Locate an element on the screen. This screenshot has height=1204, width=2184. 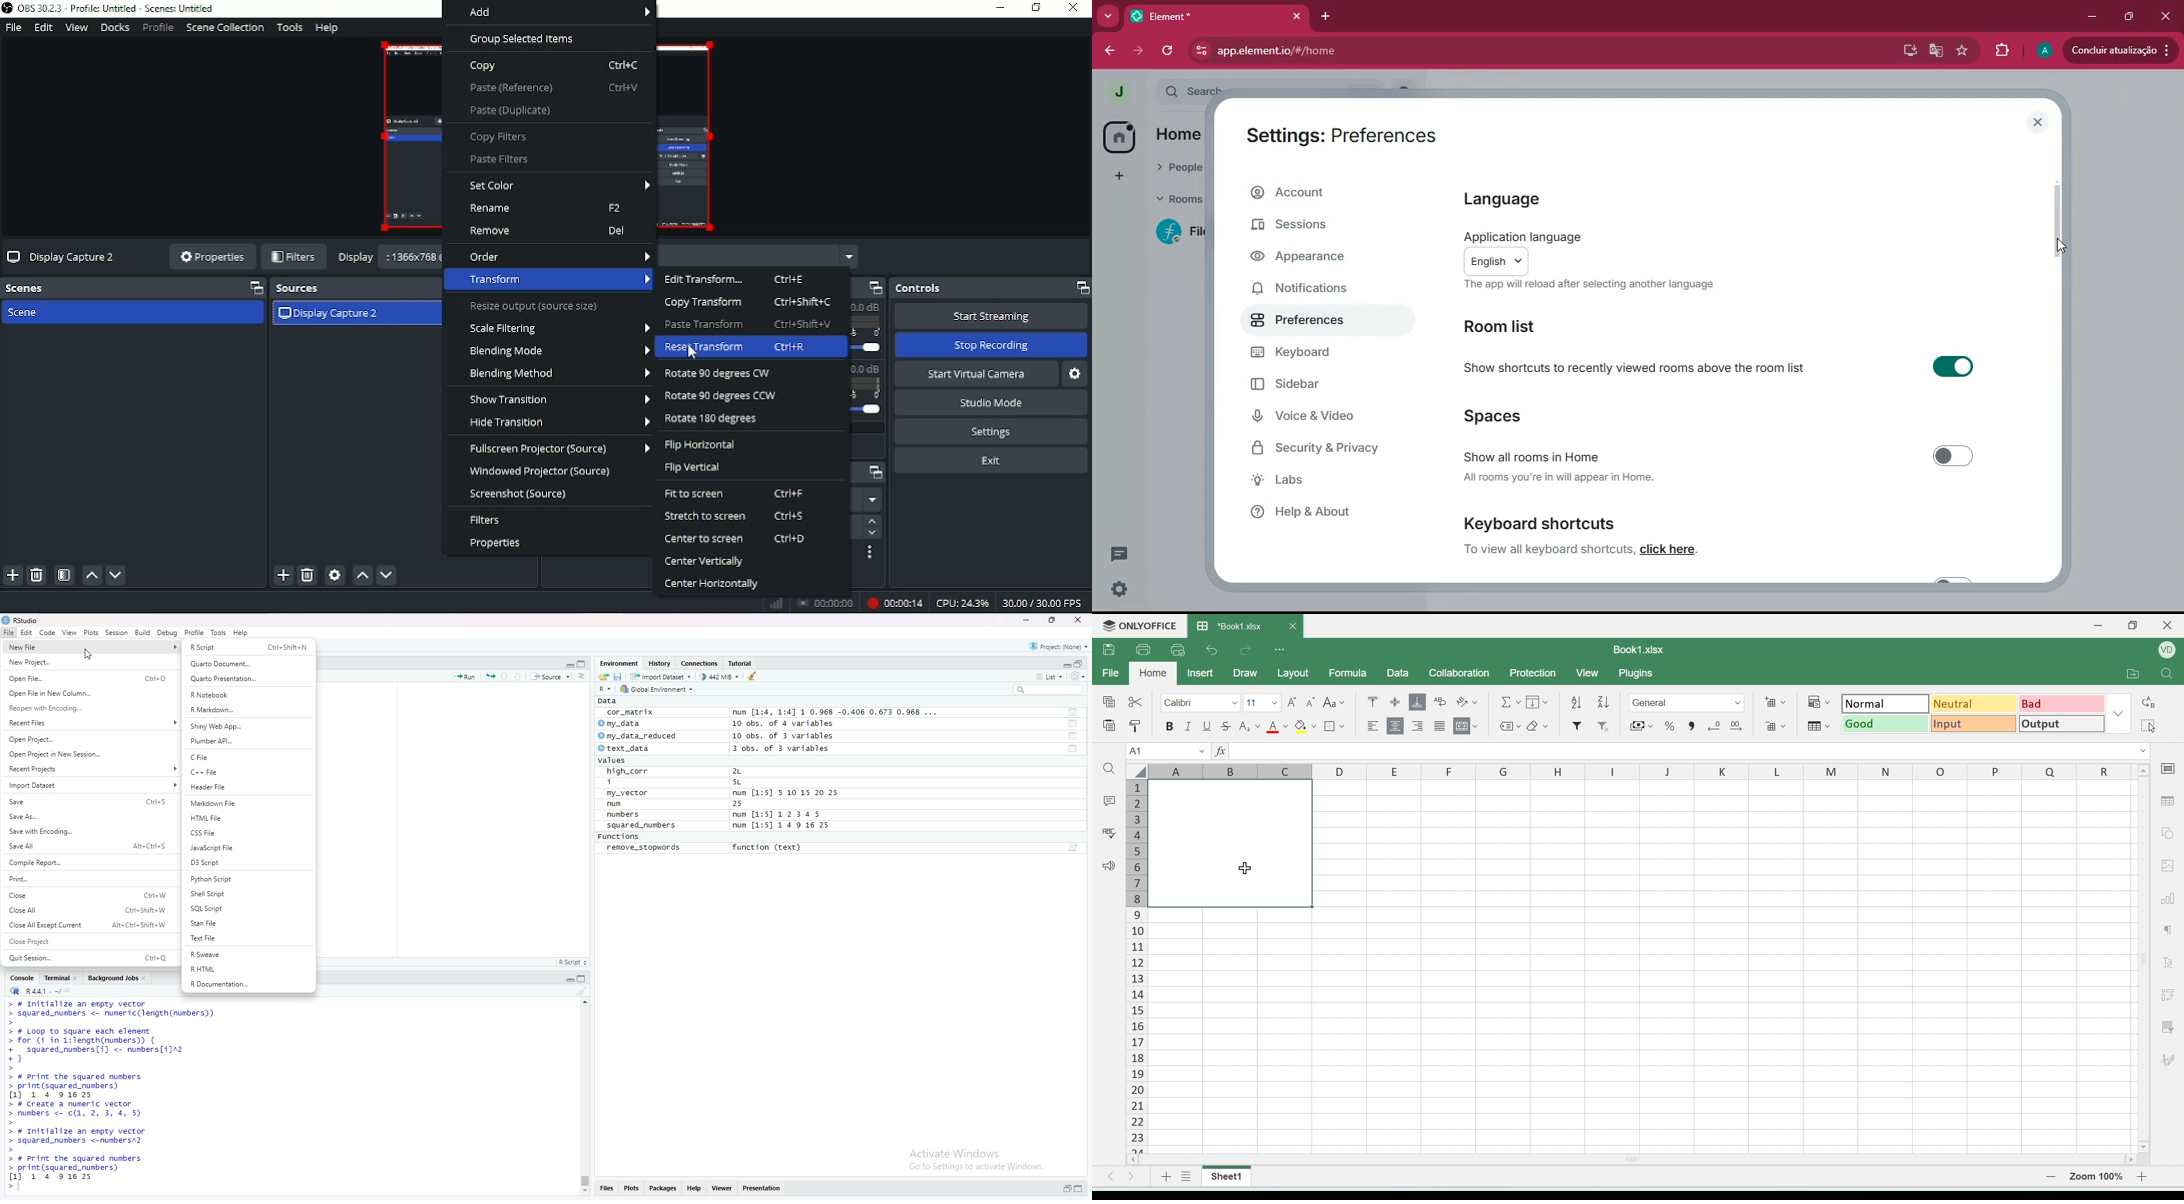
OBS 30.2.3 - Profile: Untitled - Scenes: Untitled is located at coordinates (121, 8).